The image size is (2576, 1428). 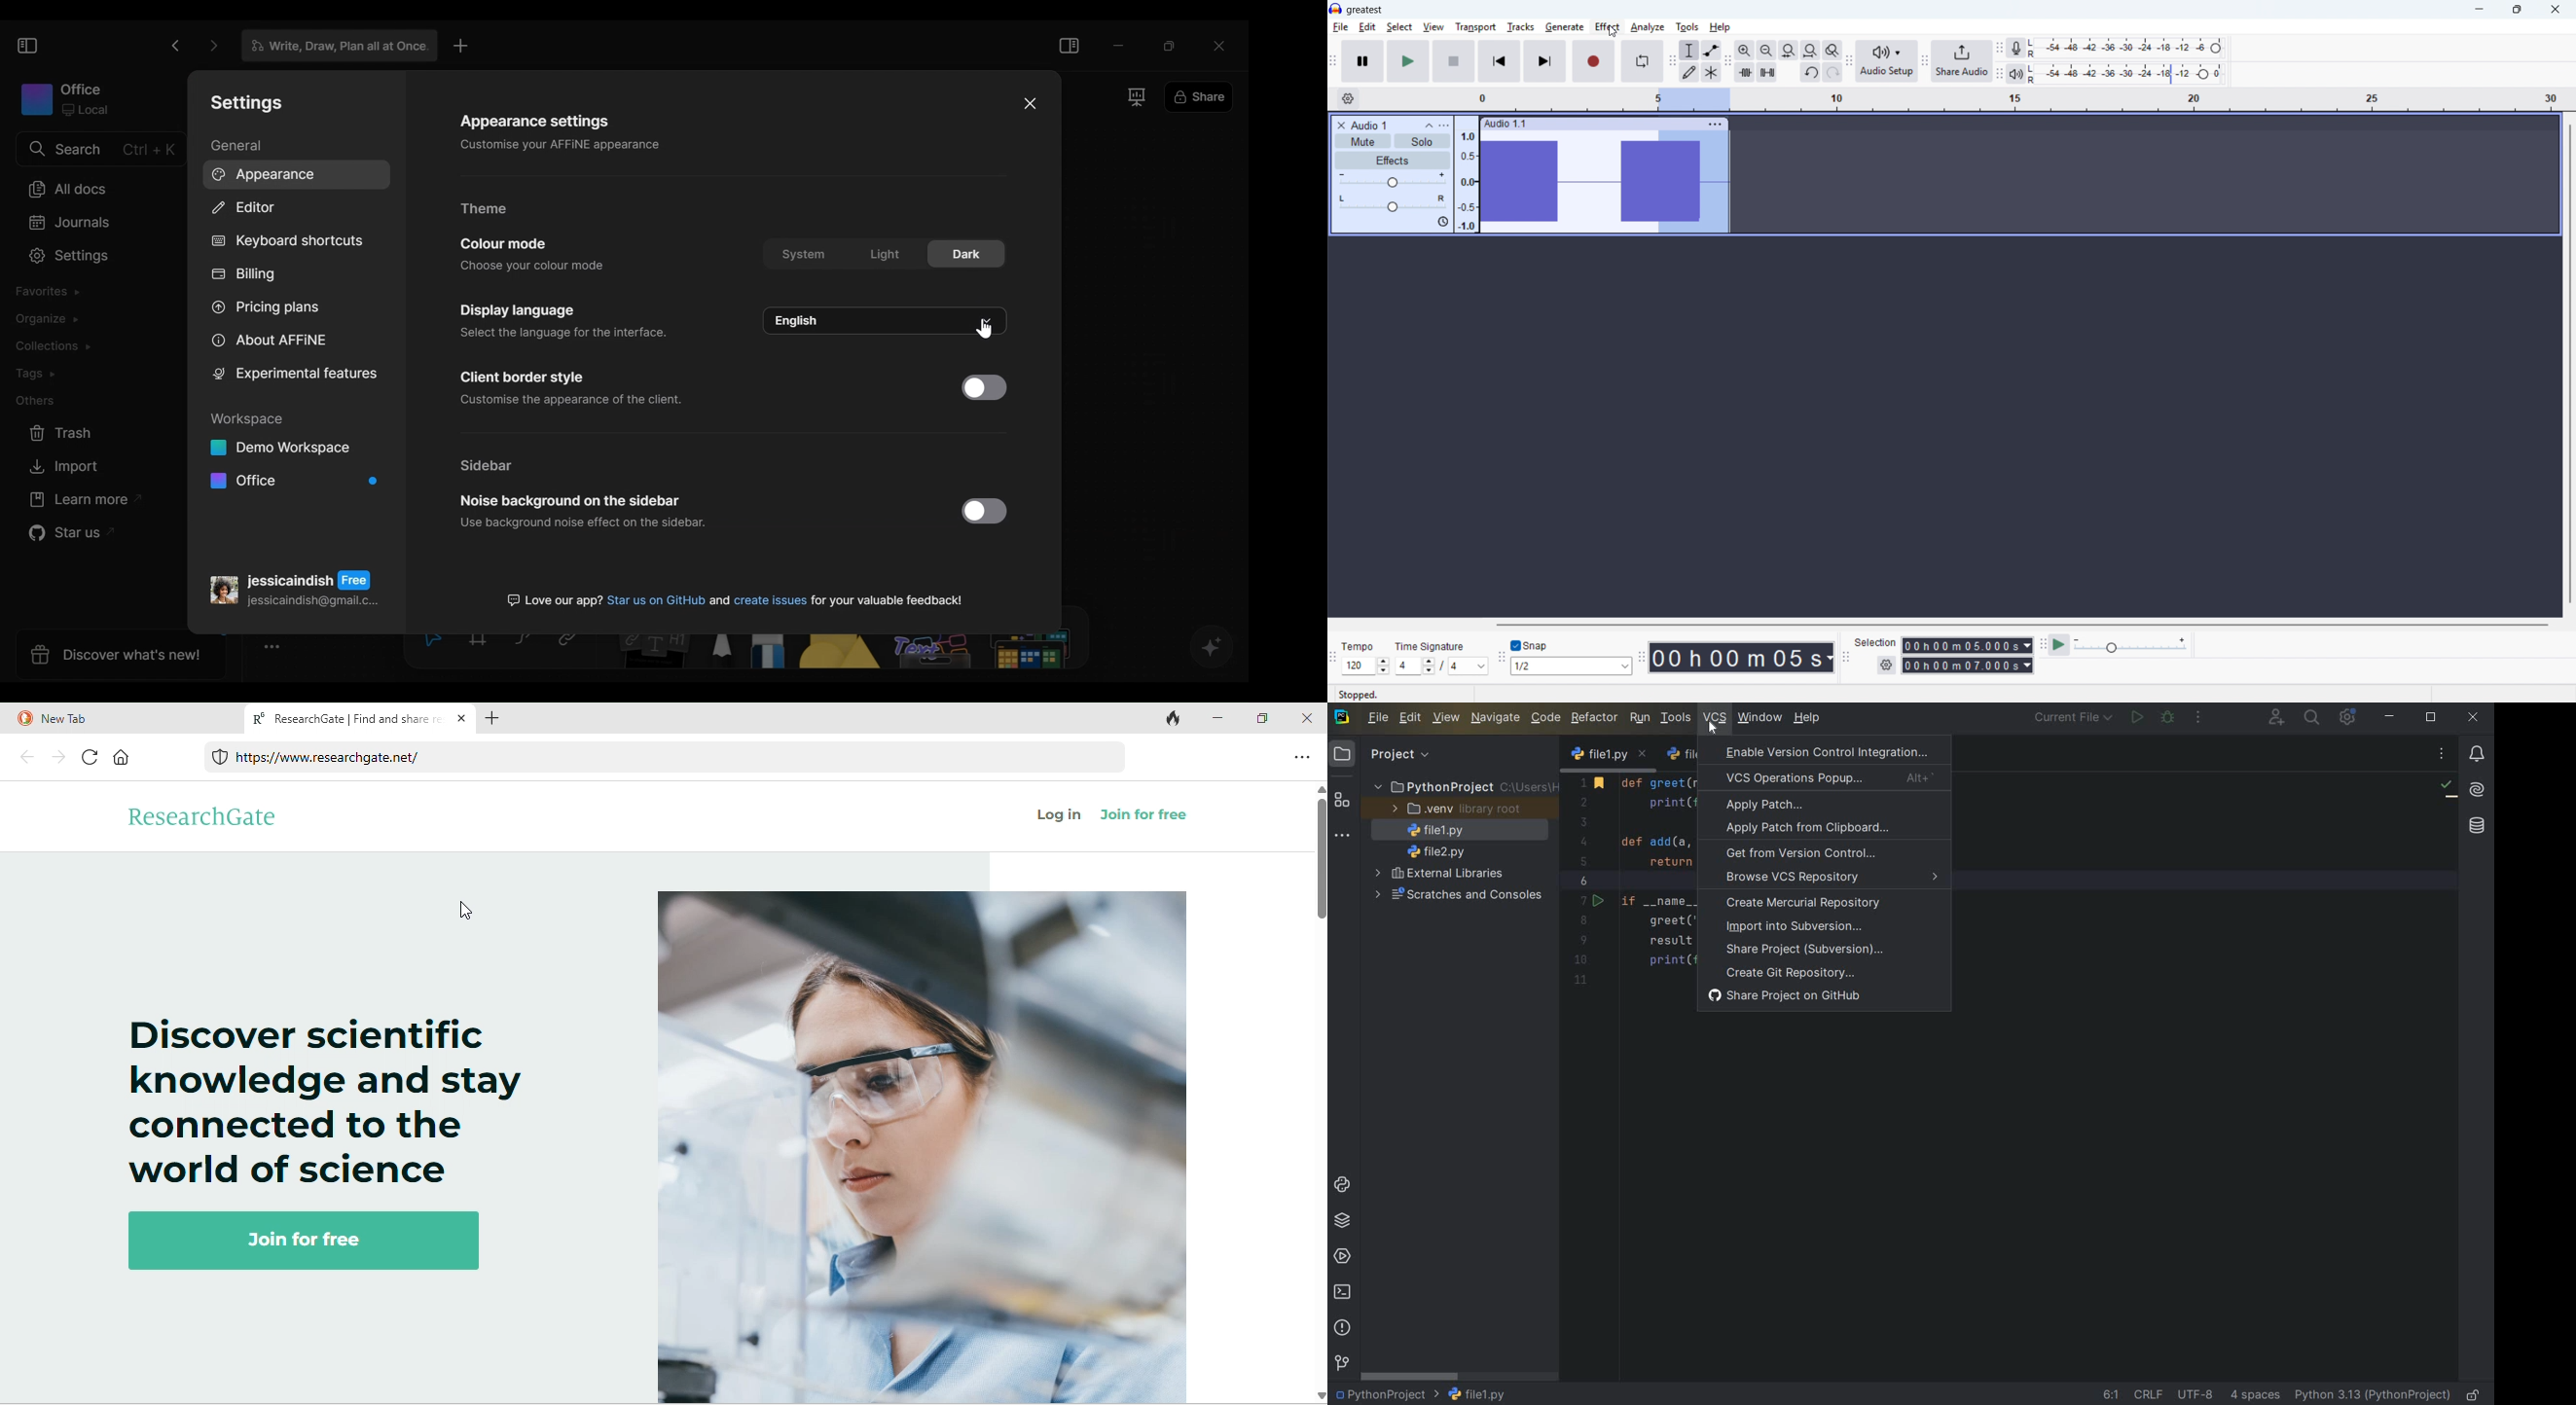 What do you see at coordinates (2517, 10) in the screenshot?
I see `Maximize ` at bounding box center [2517, 10].